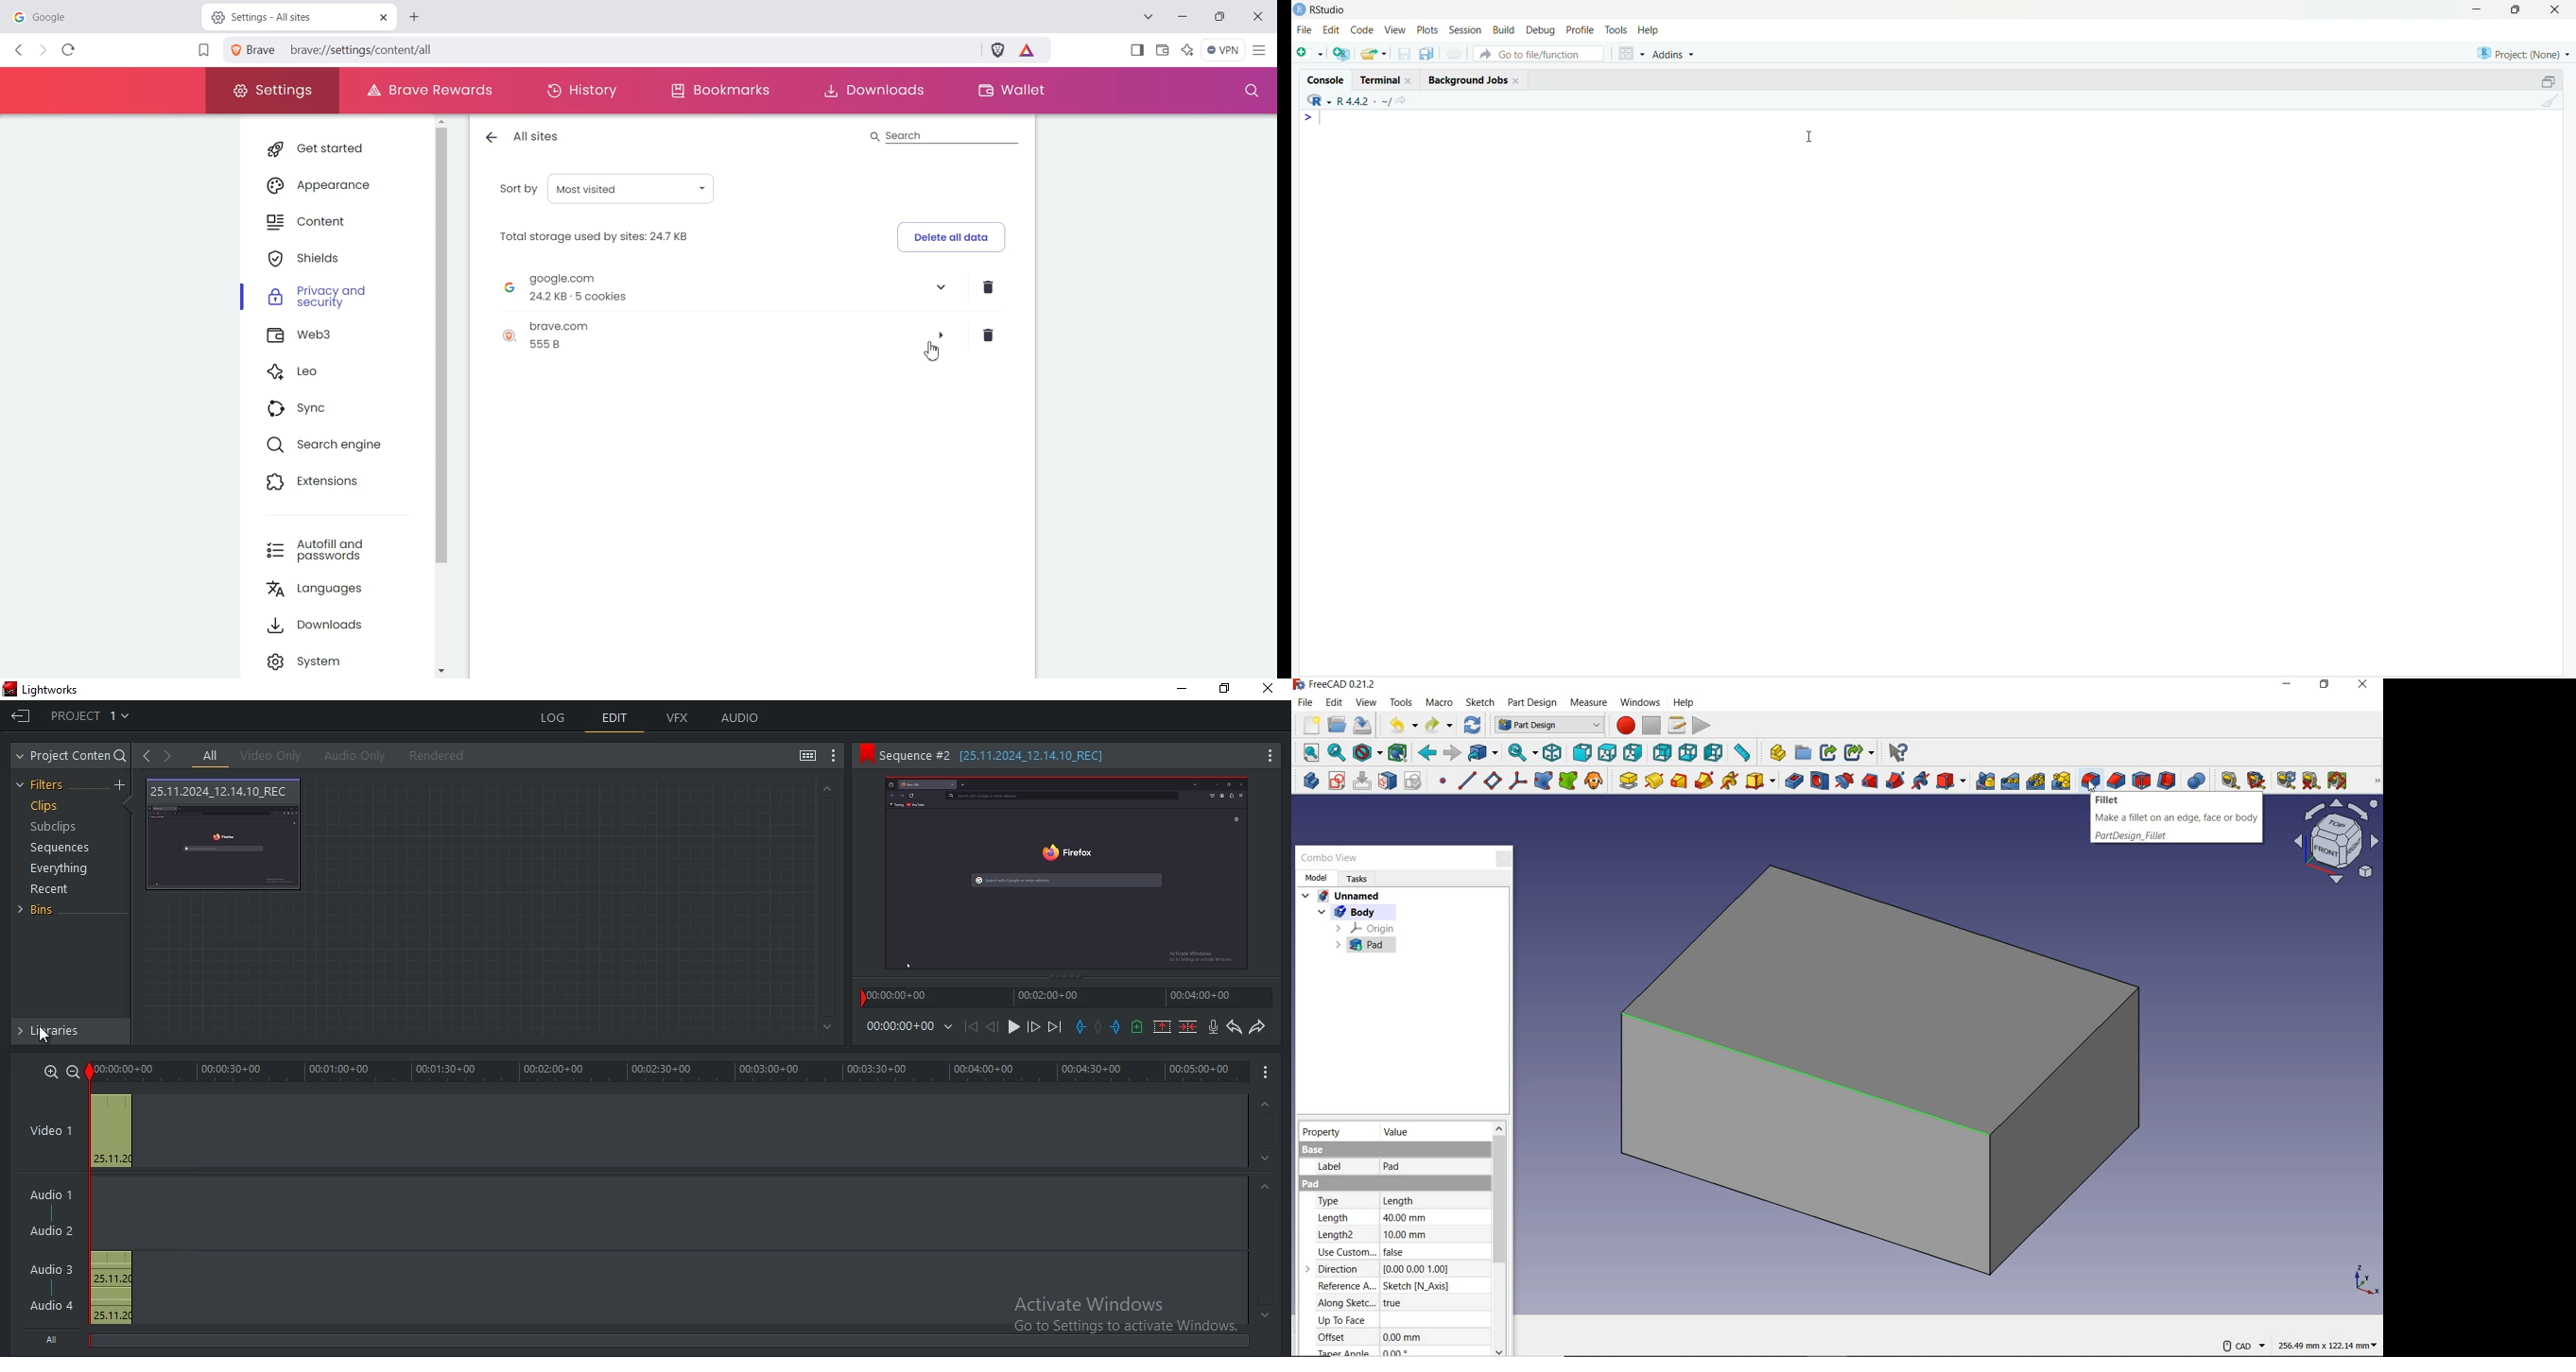  What do you see at coordinates (1467, 80) in the screenshot?
I see `Background jobs` at bounding box center [1467, 80].